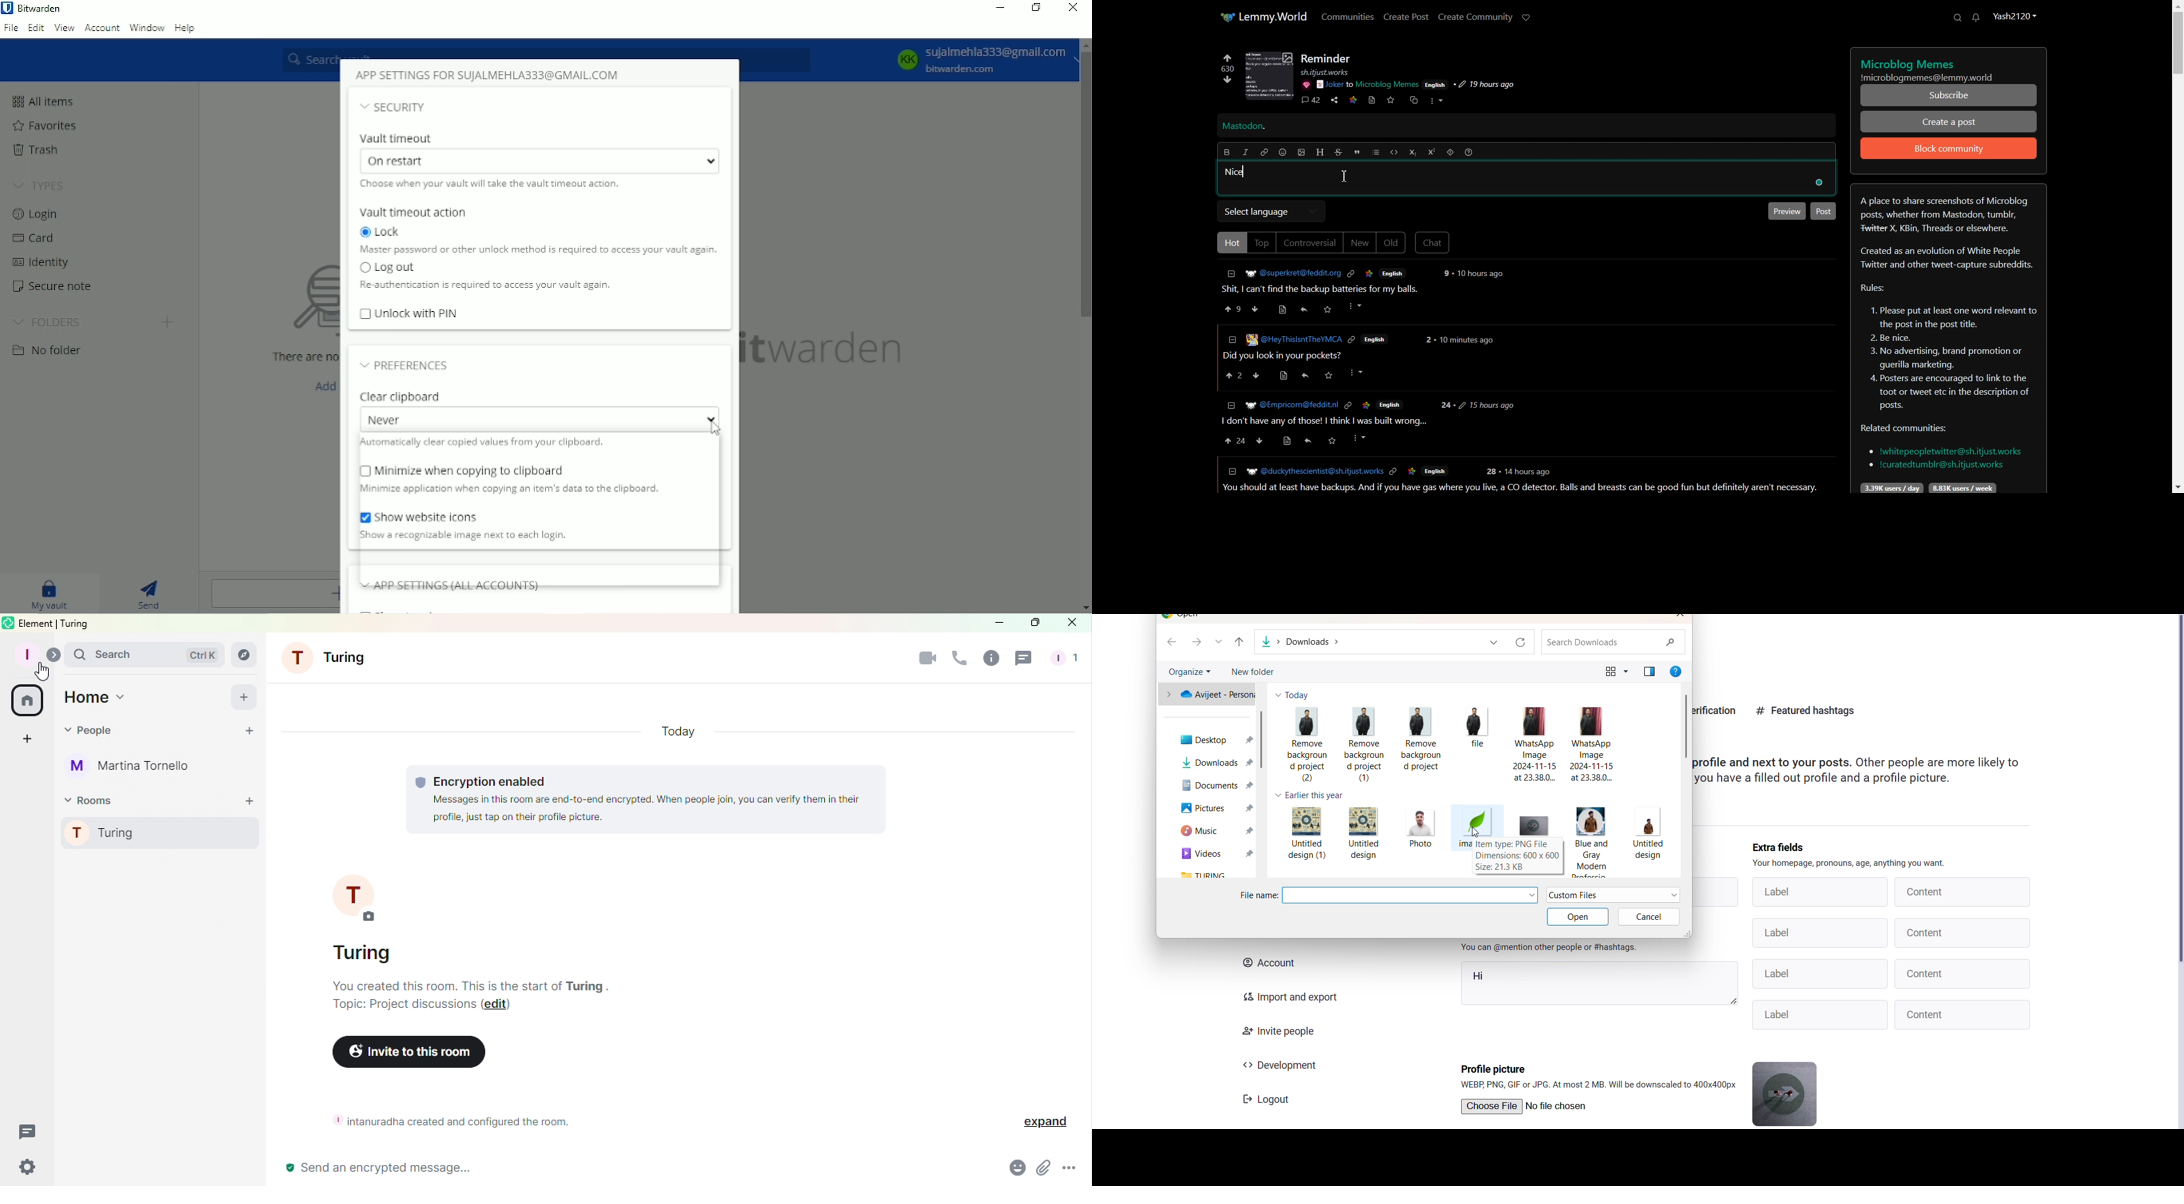 The width and height of the screenshot is (2184, 1204). I want to click on , so click(1290, 406).